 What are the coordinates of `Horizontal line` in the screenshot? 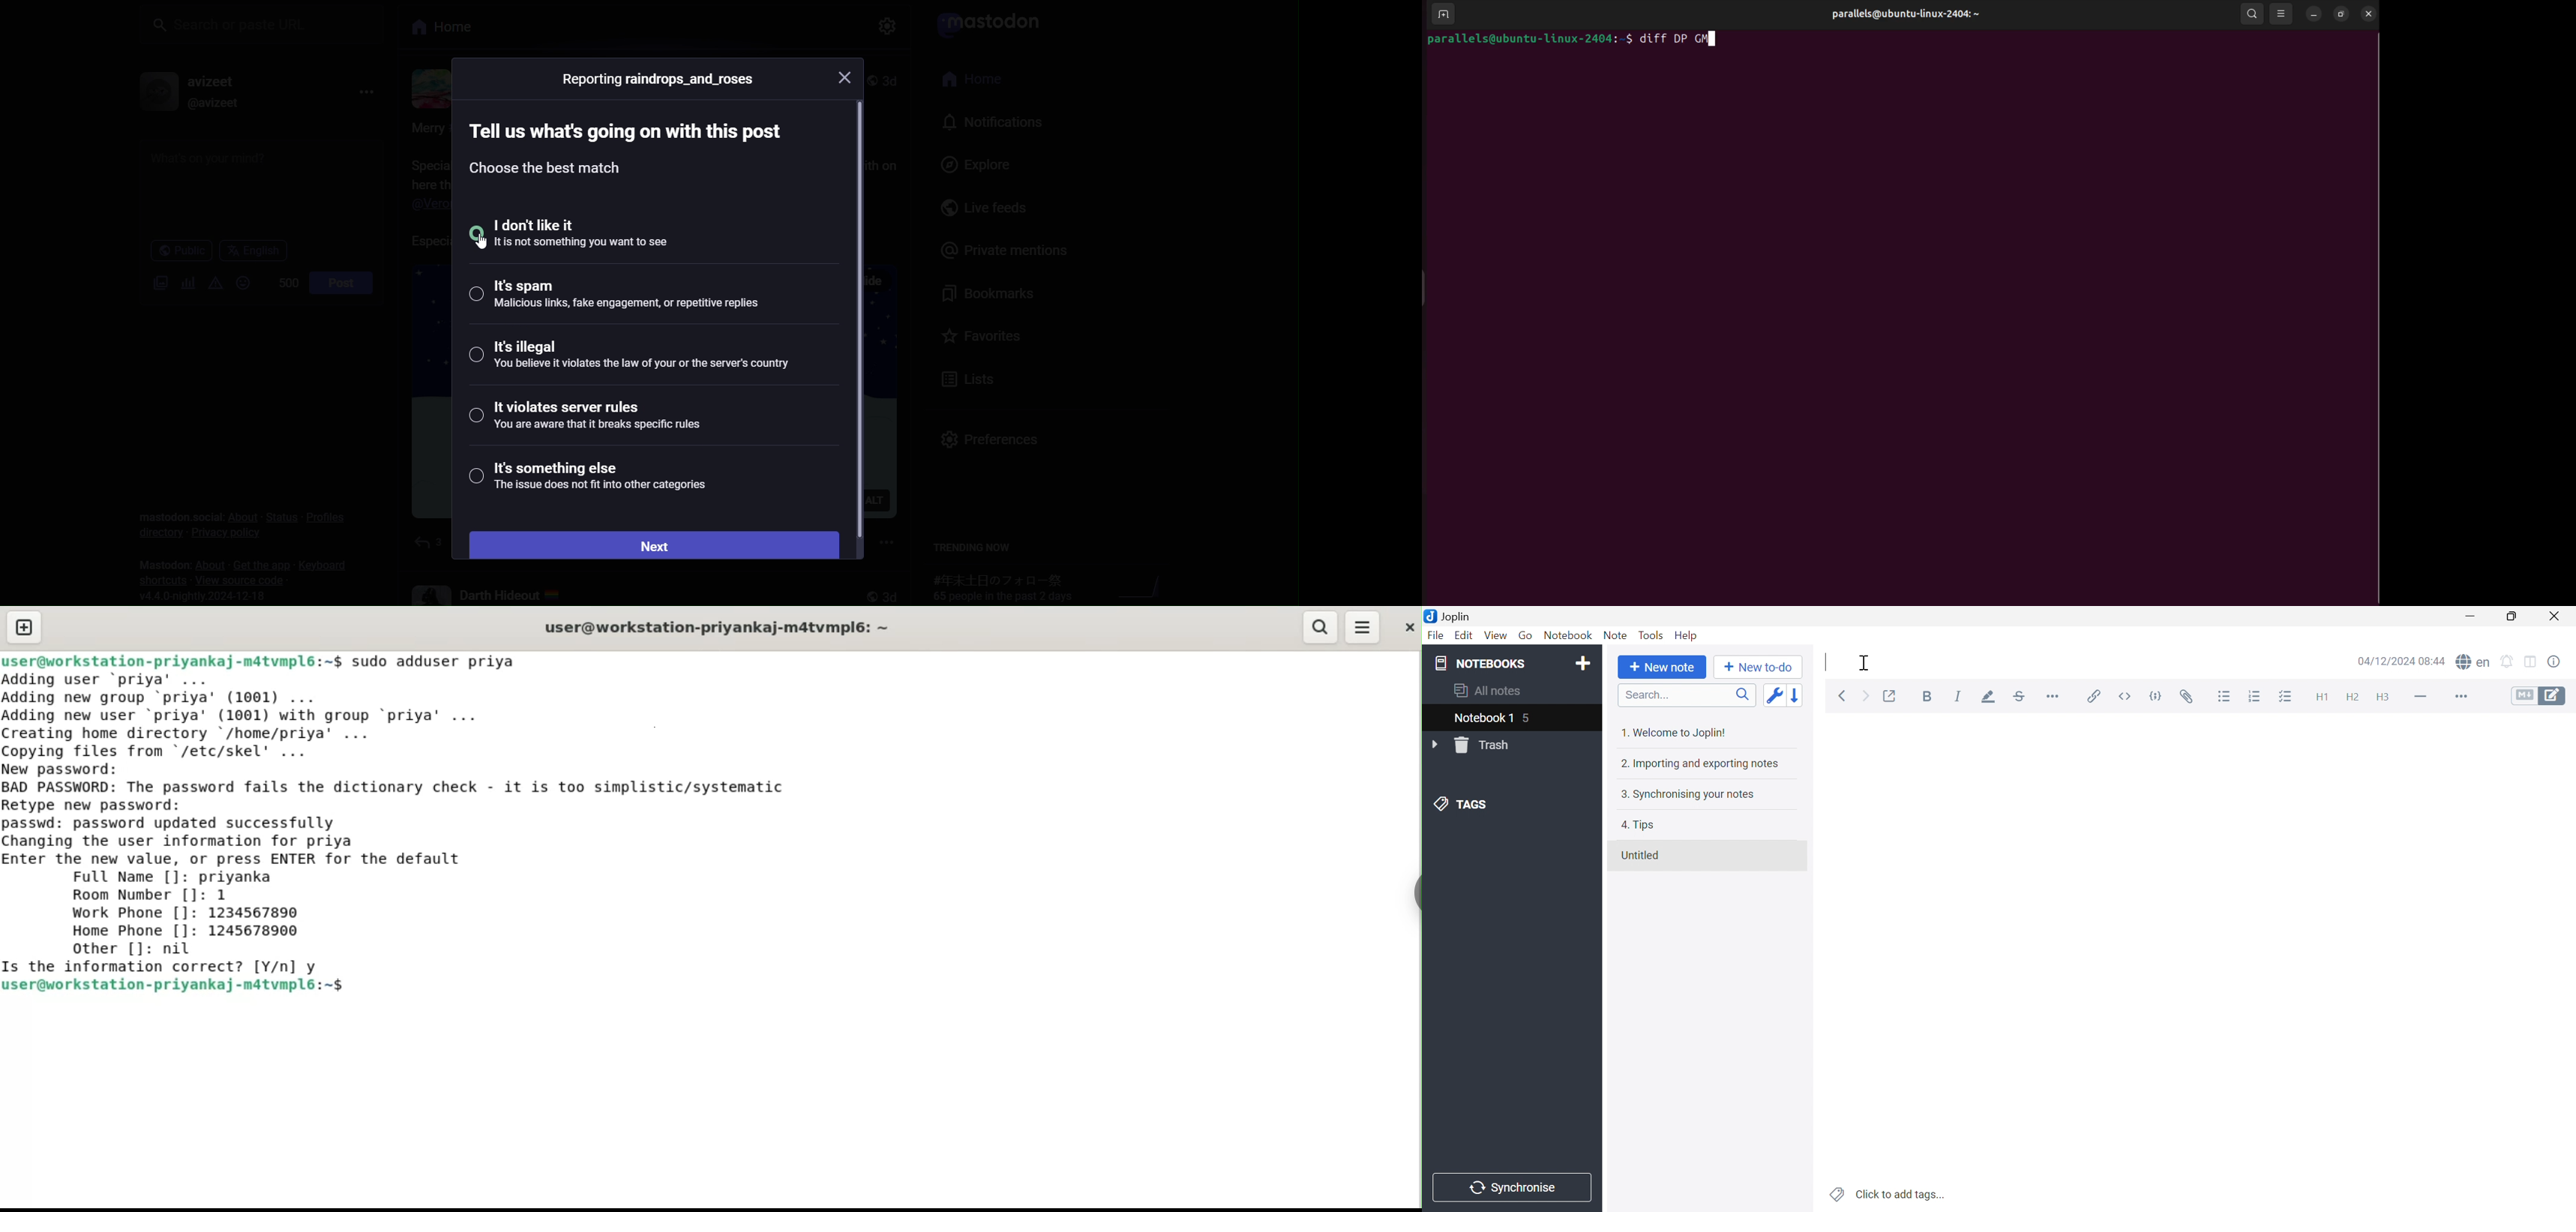 It's located at (2420, 697).